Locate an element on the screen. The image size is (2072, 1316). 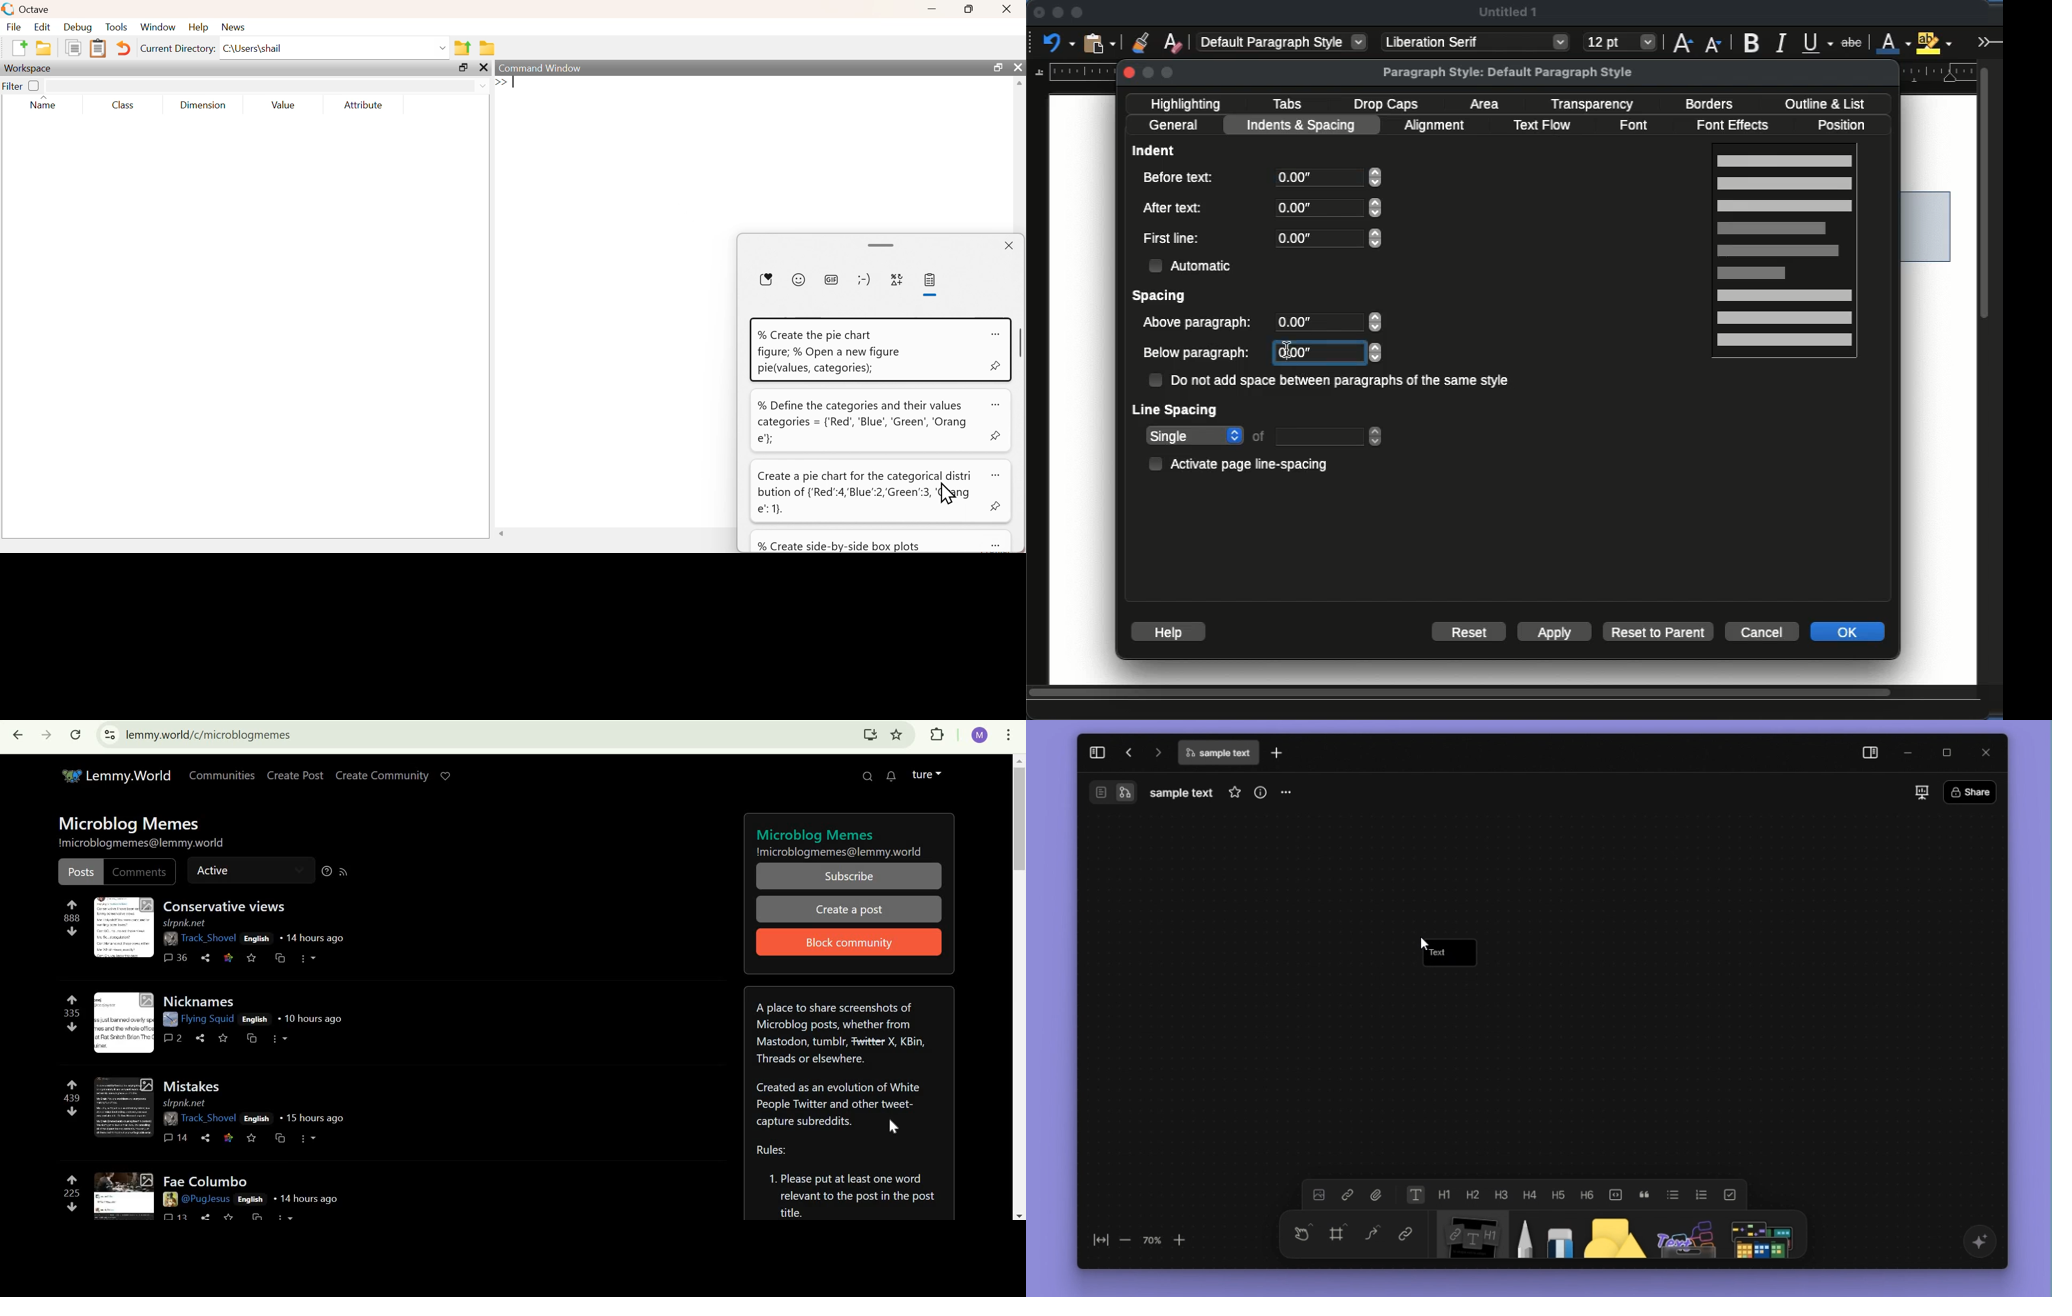
Note N is located at coordinates (1467, 1237).